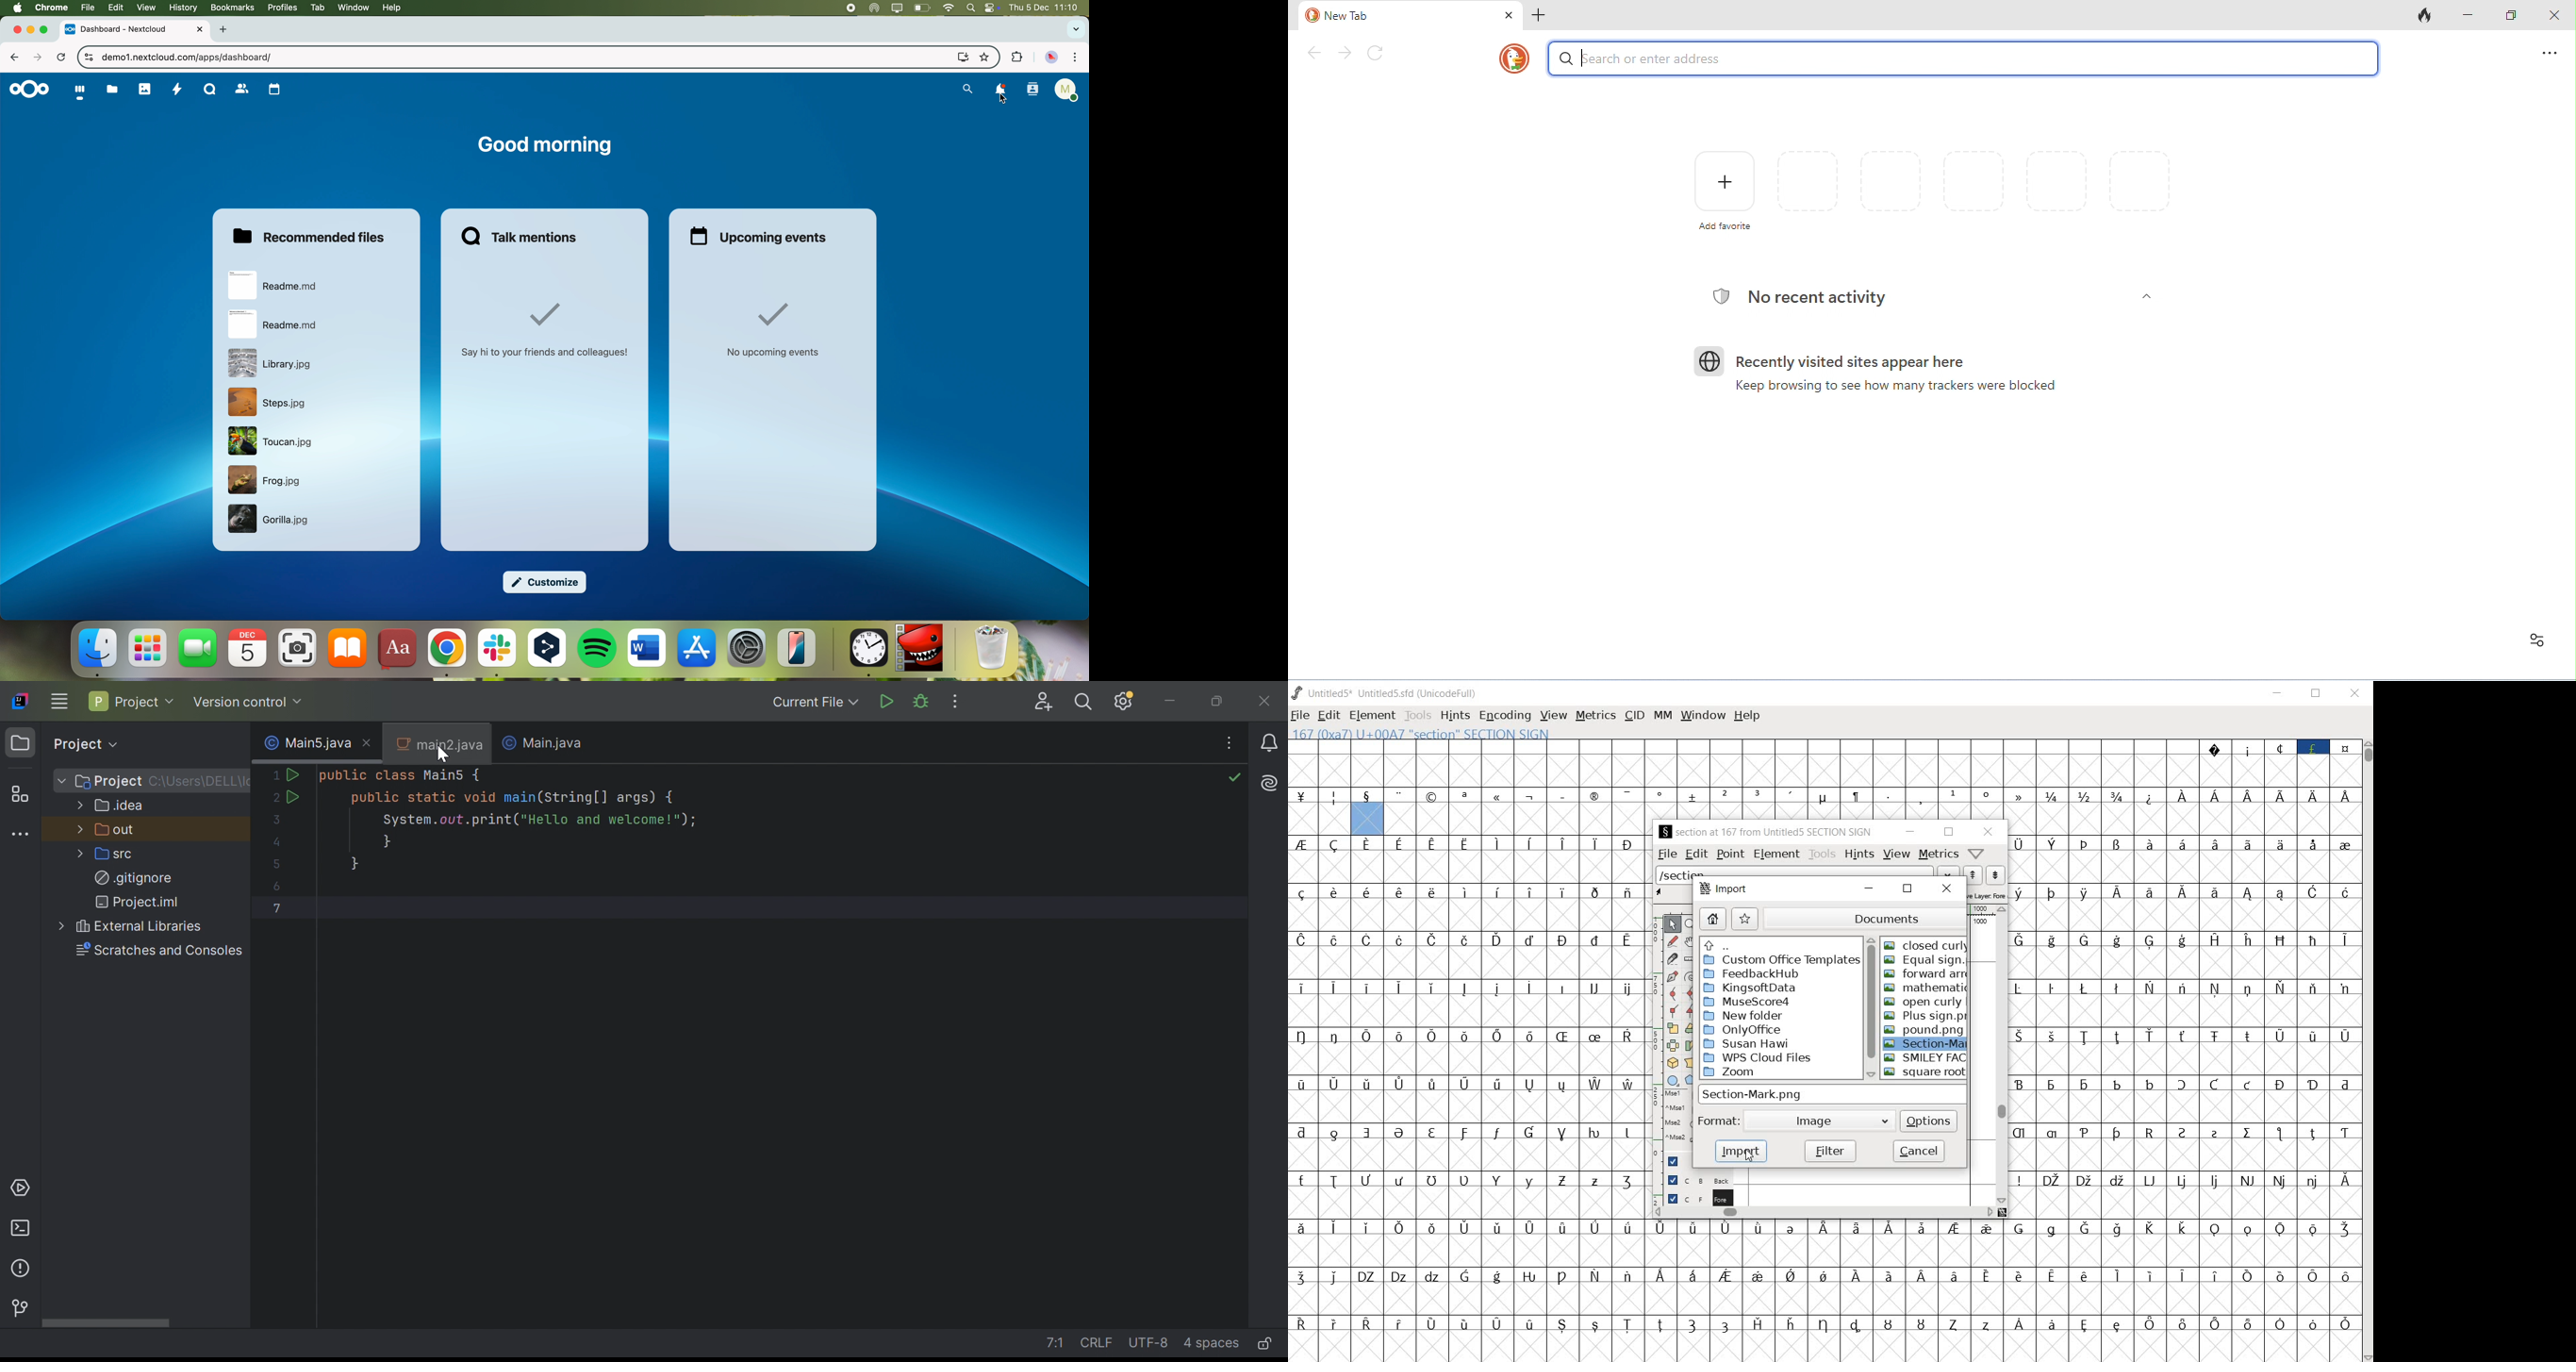 Image resolution: width=2576 pixels, height=1372 pixels. Describe the element at coordinates (523, 235) in the screenshot. I see `talk mentions` at that location.